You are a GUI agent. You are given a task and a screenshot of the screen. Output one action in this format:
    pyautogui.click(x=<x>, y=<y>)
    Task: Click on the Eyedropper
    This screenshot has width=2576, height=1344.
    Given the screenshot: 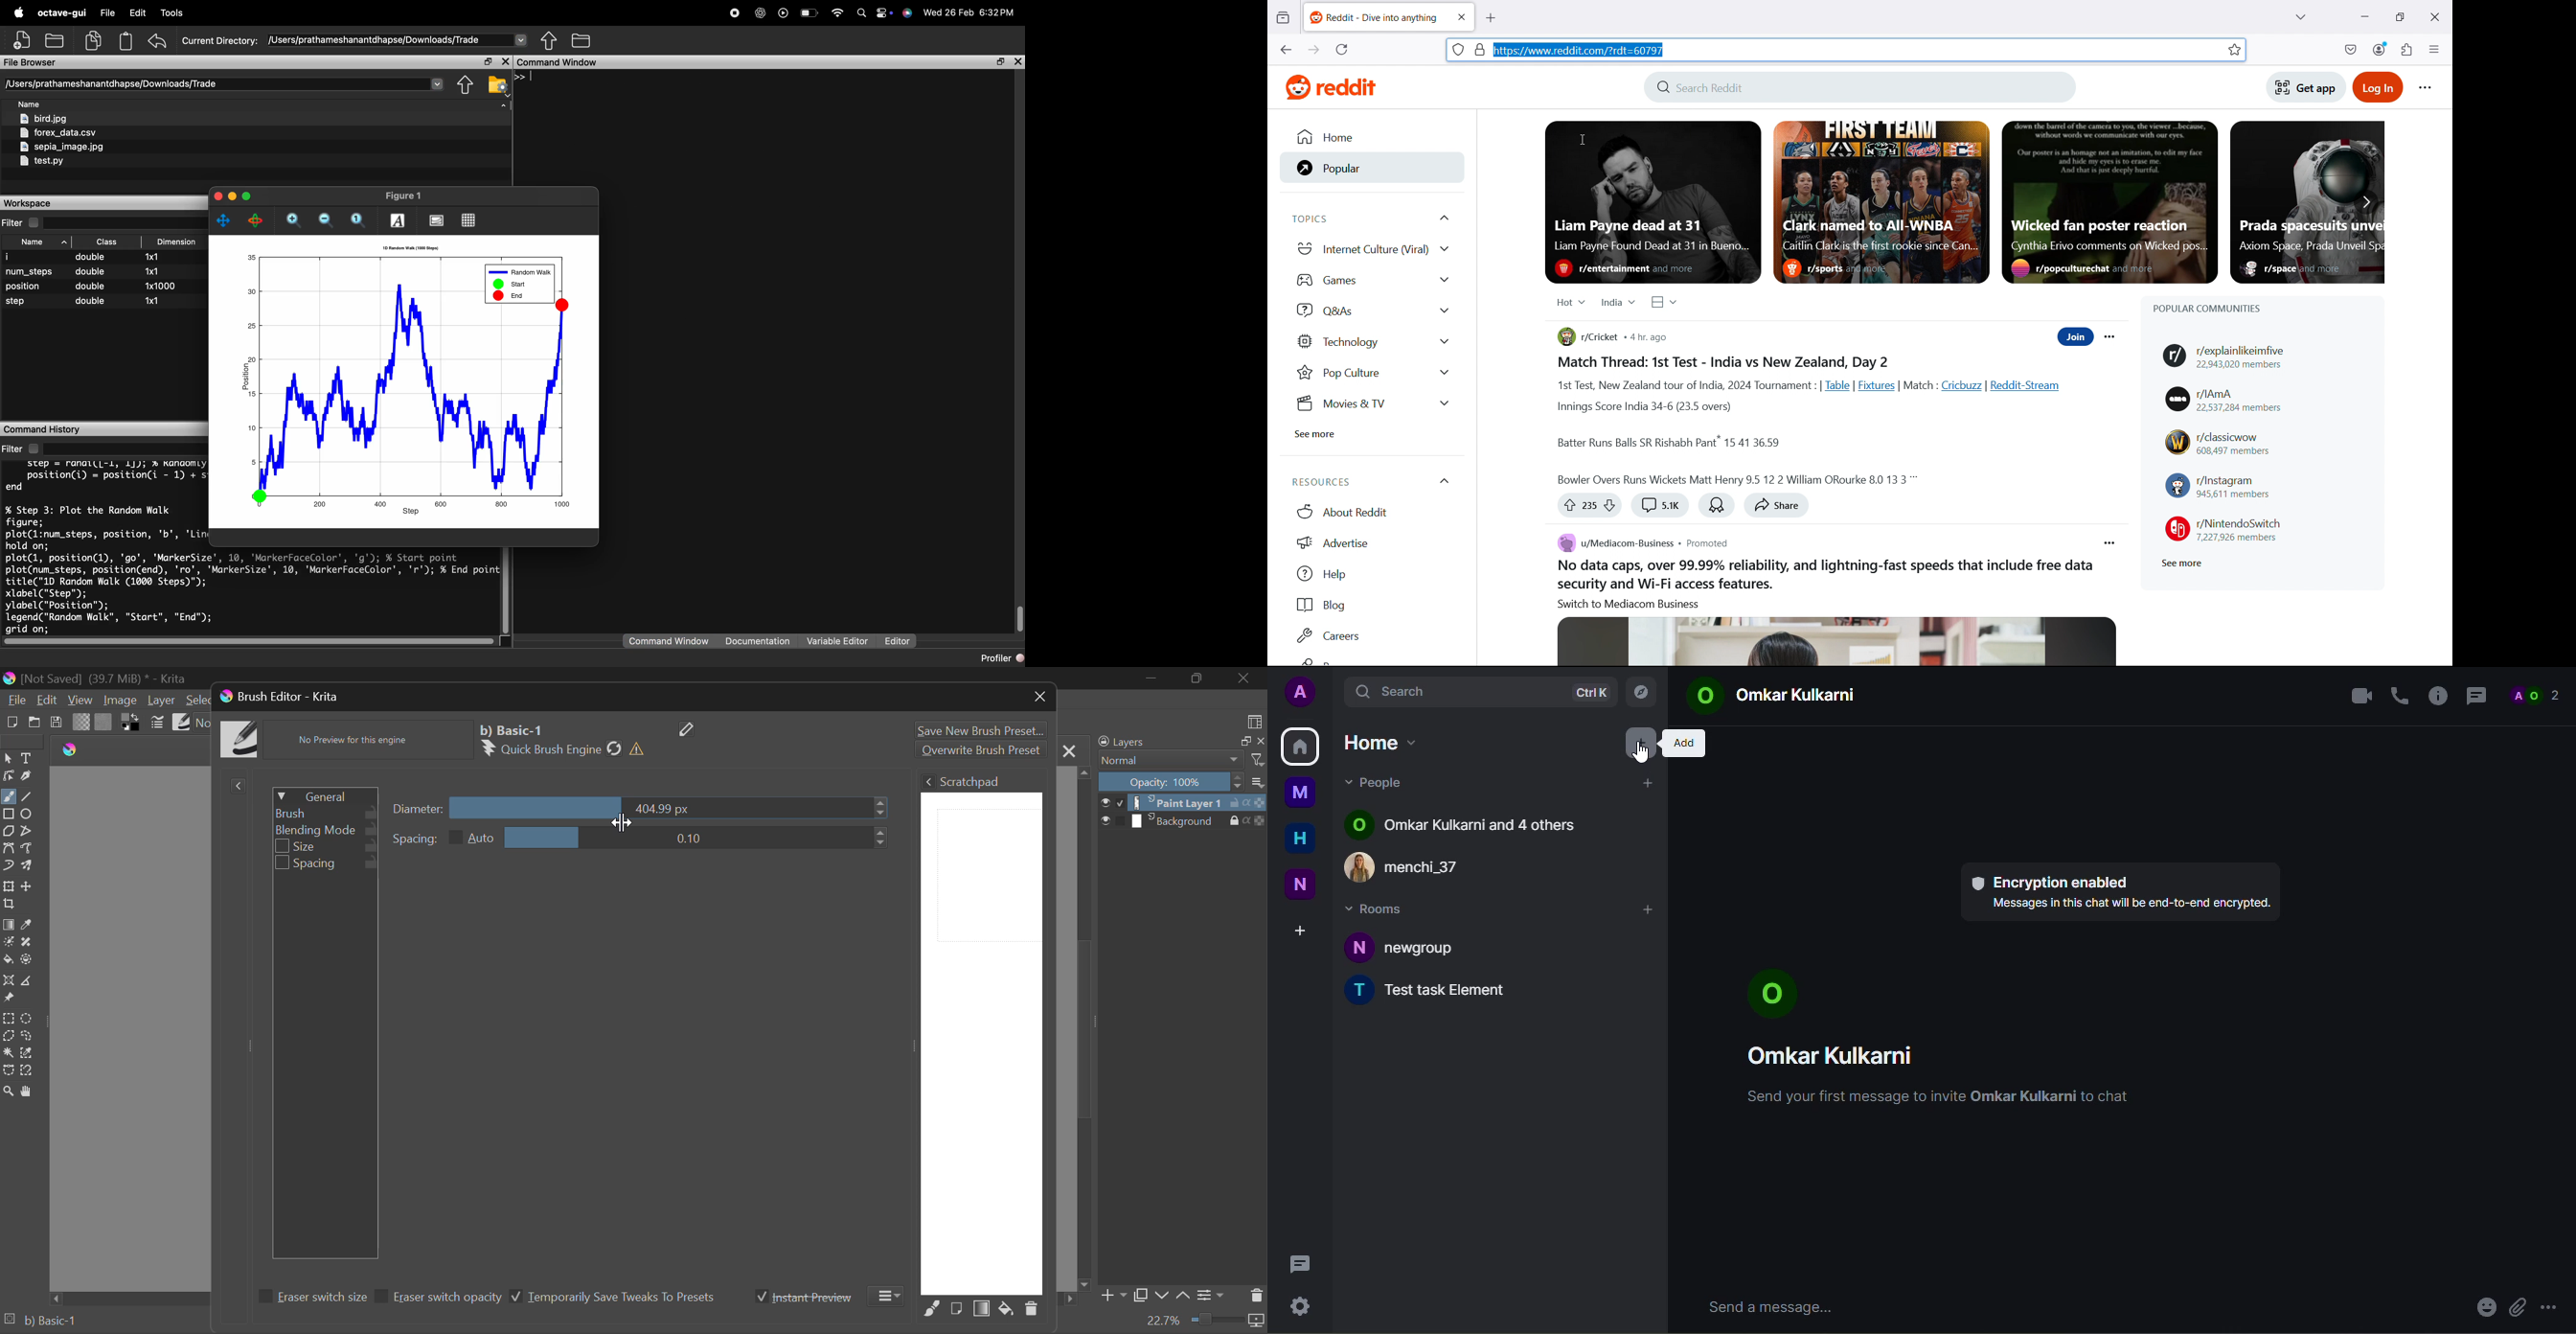 What is the action you would take?
    pyautogui.click(x=29, y=925)
    